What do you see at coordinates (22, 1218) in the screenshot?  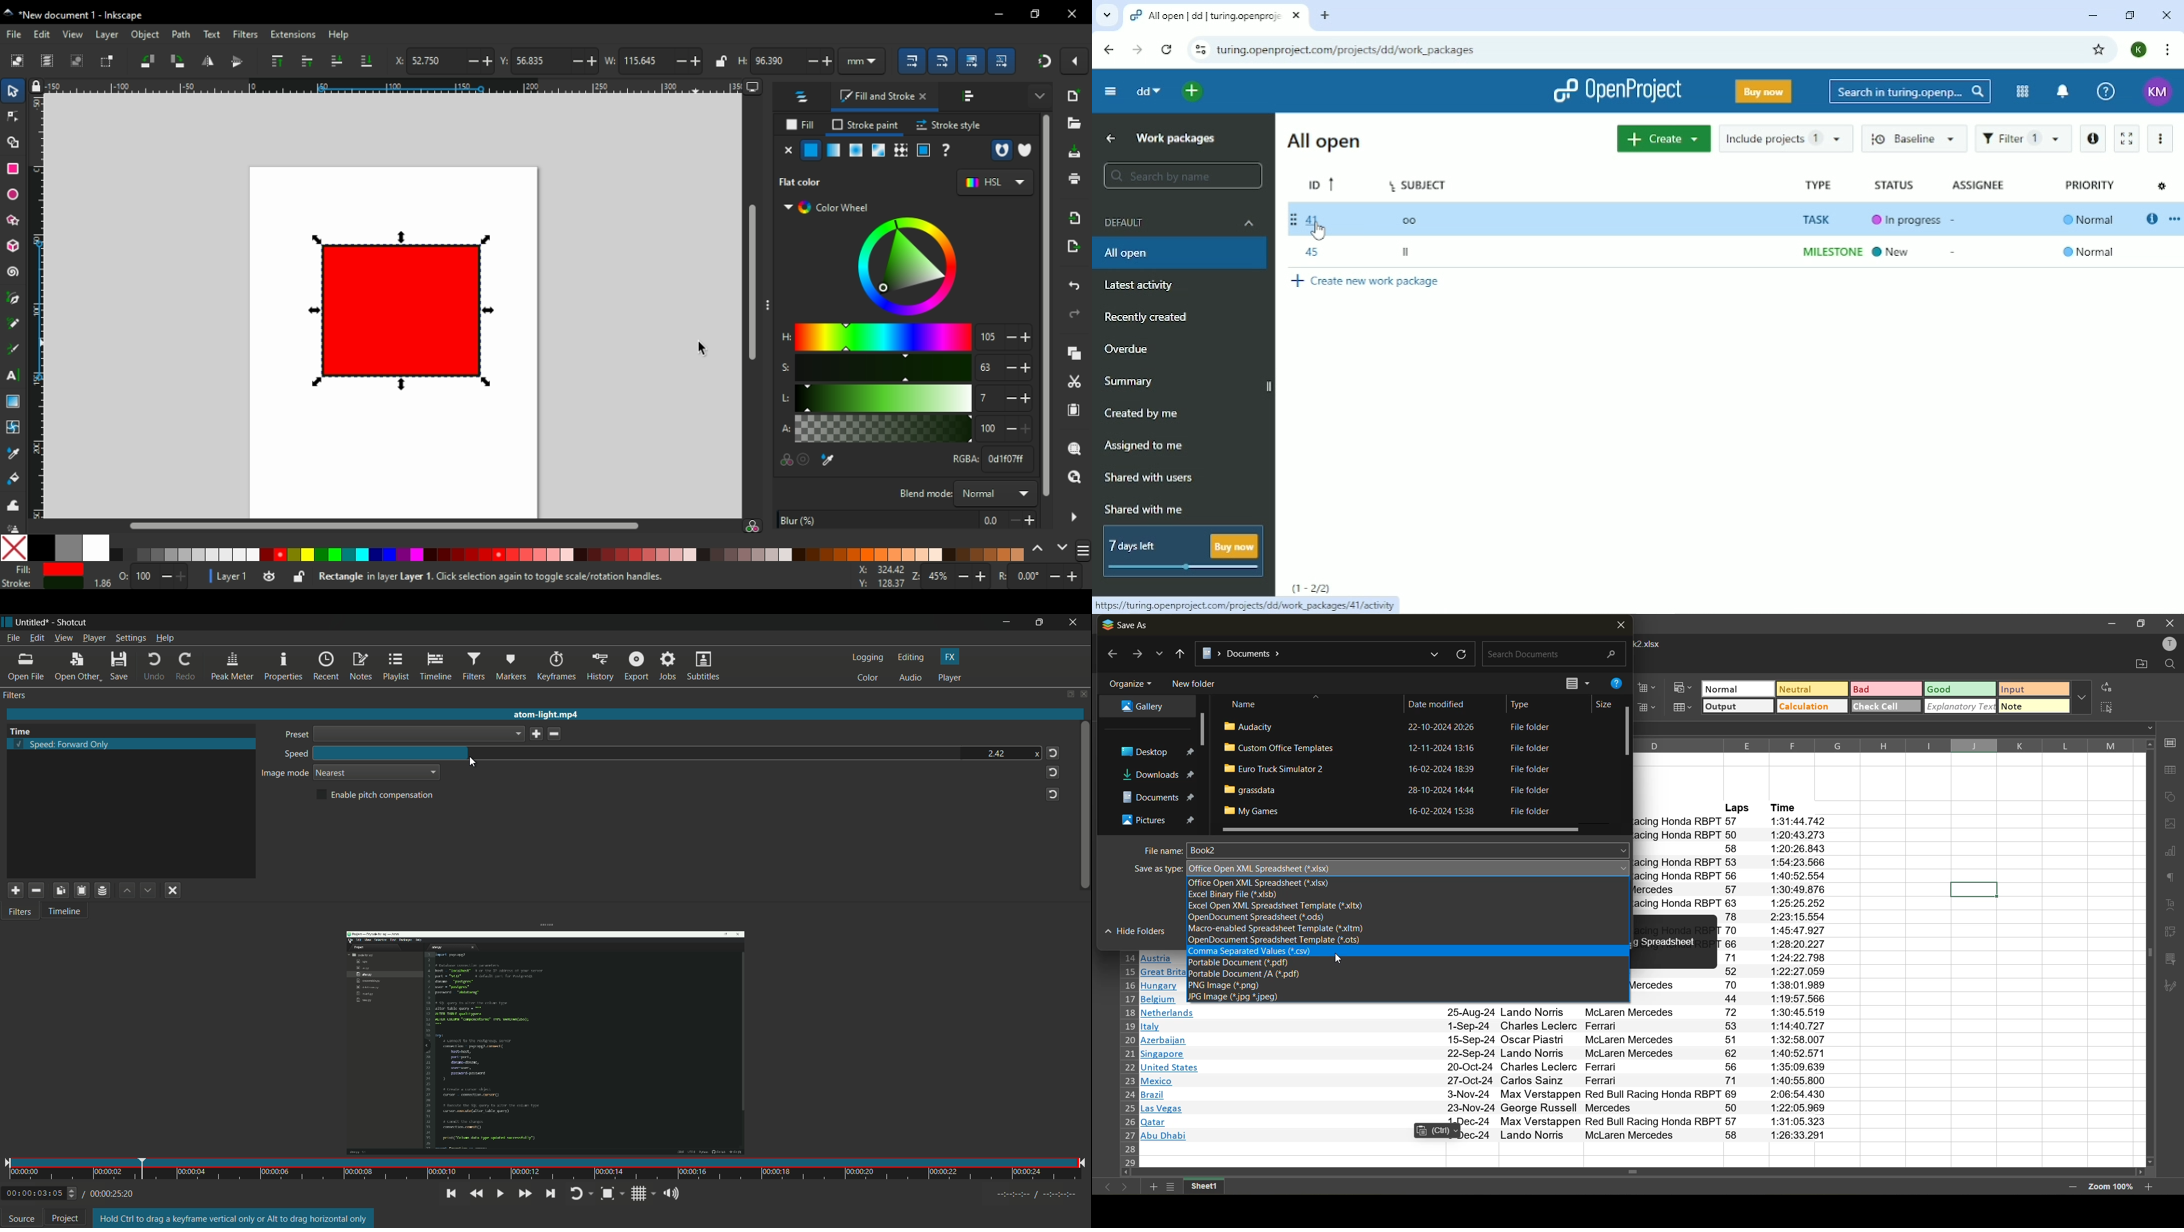 I see `source` at bounding box center [22, 1218].